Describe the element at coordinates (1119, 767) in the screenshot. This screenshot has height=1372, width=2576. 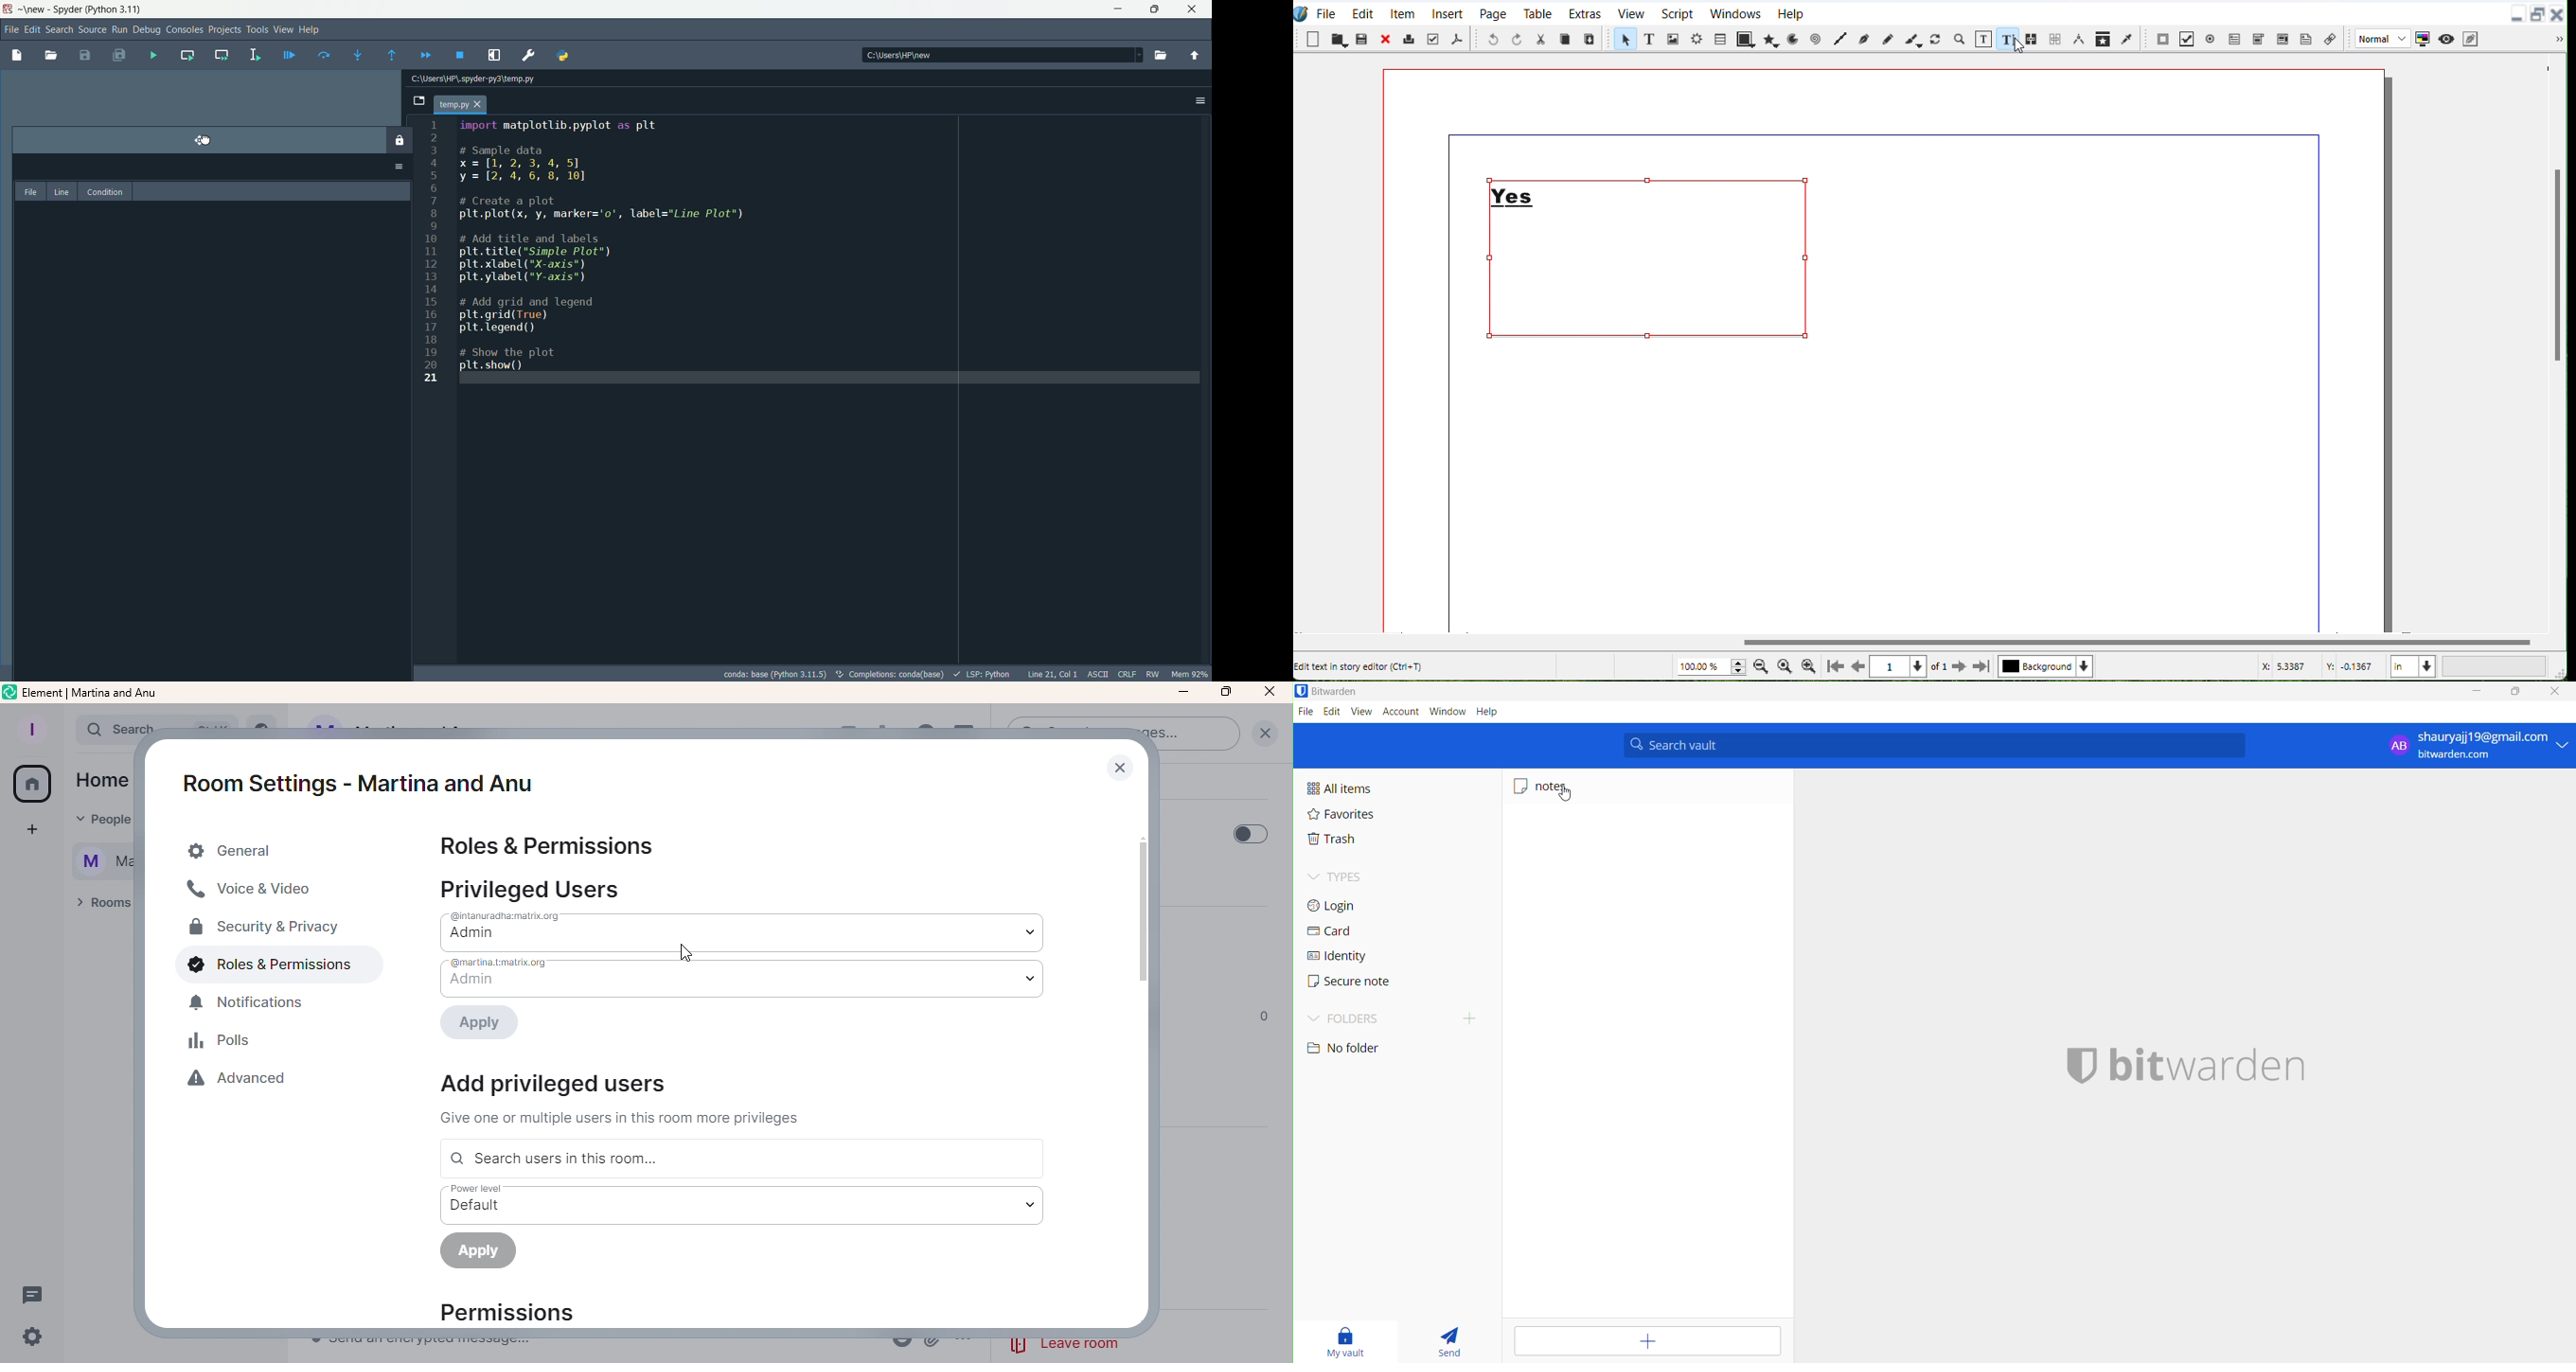
I see `Close` at that location.